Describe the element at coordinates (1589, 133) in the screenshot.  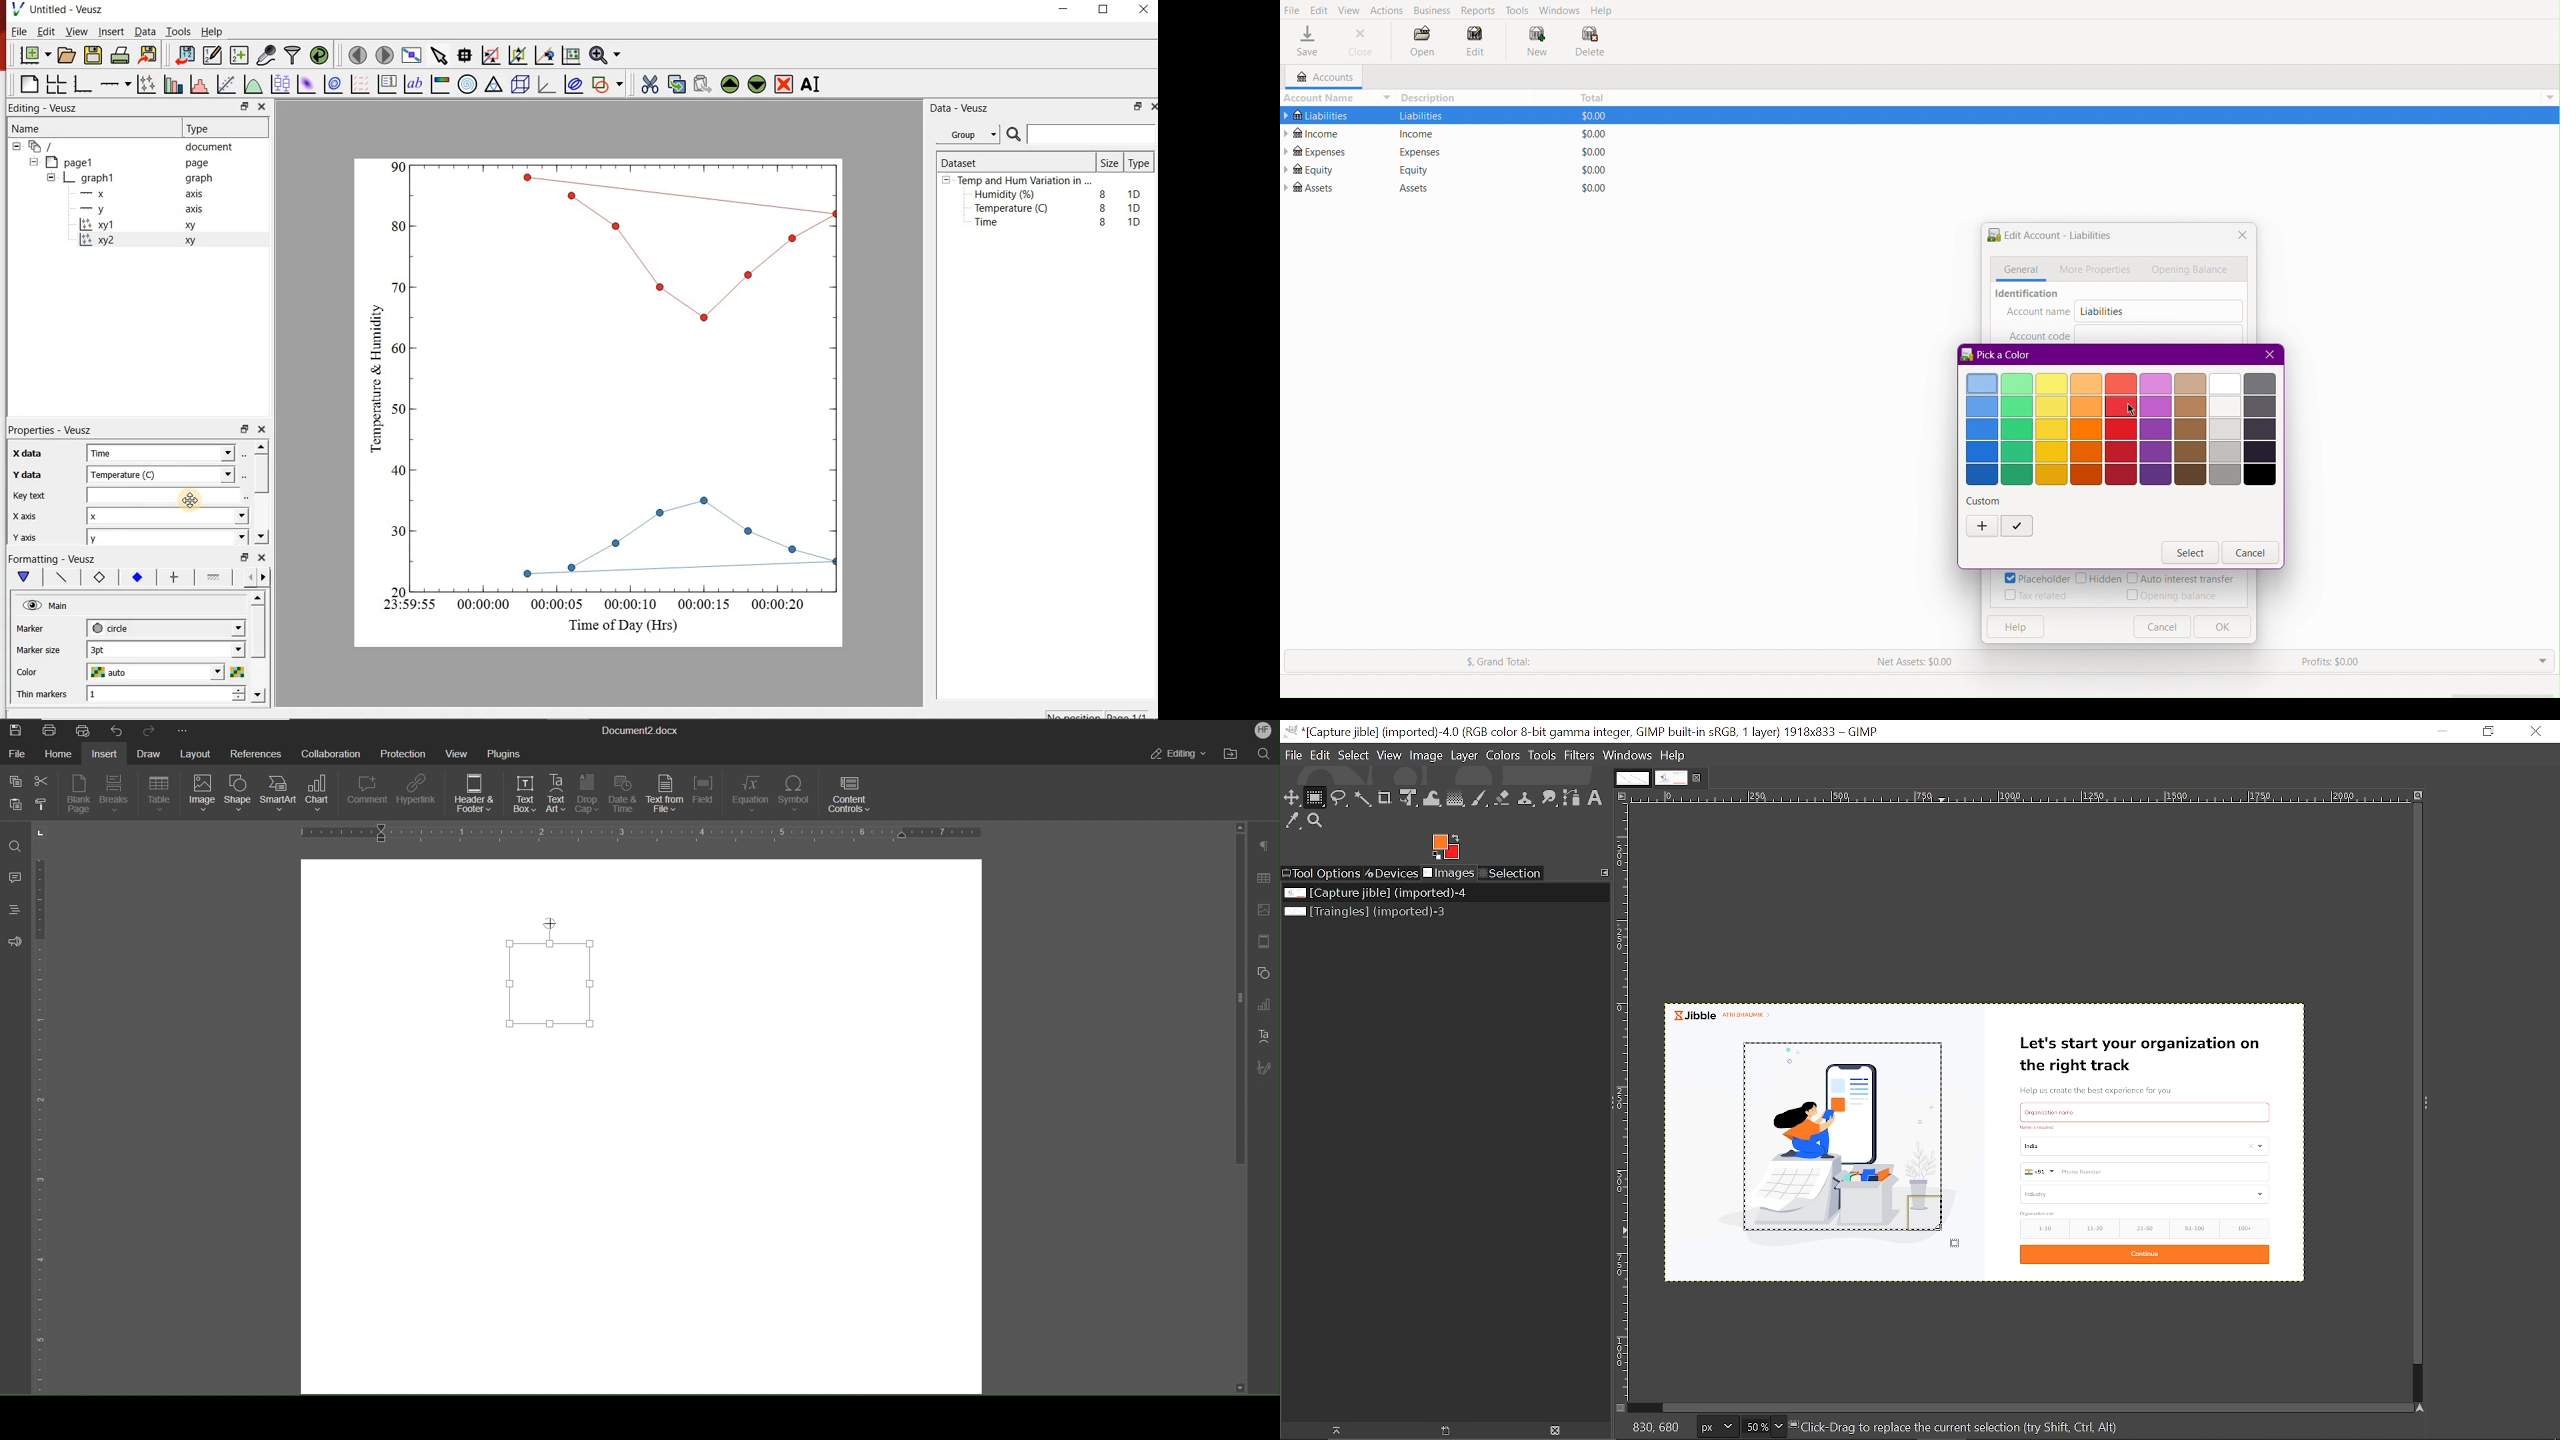
I see `$0.00` at that location.